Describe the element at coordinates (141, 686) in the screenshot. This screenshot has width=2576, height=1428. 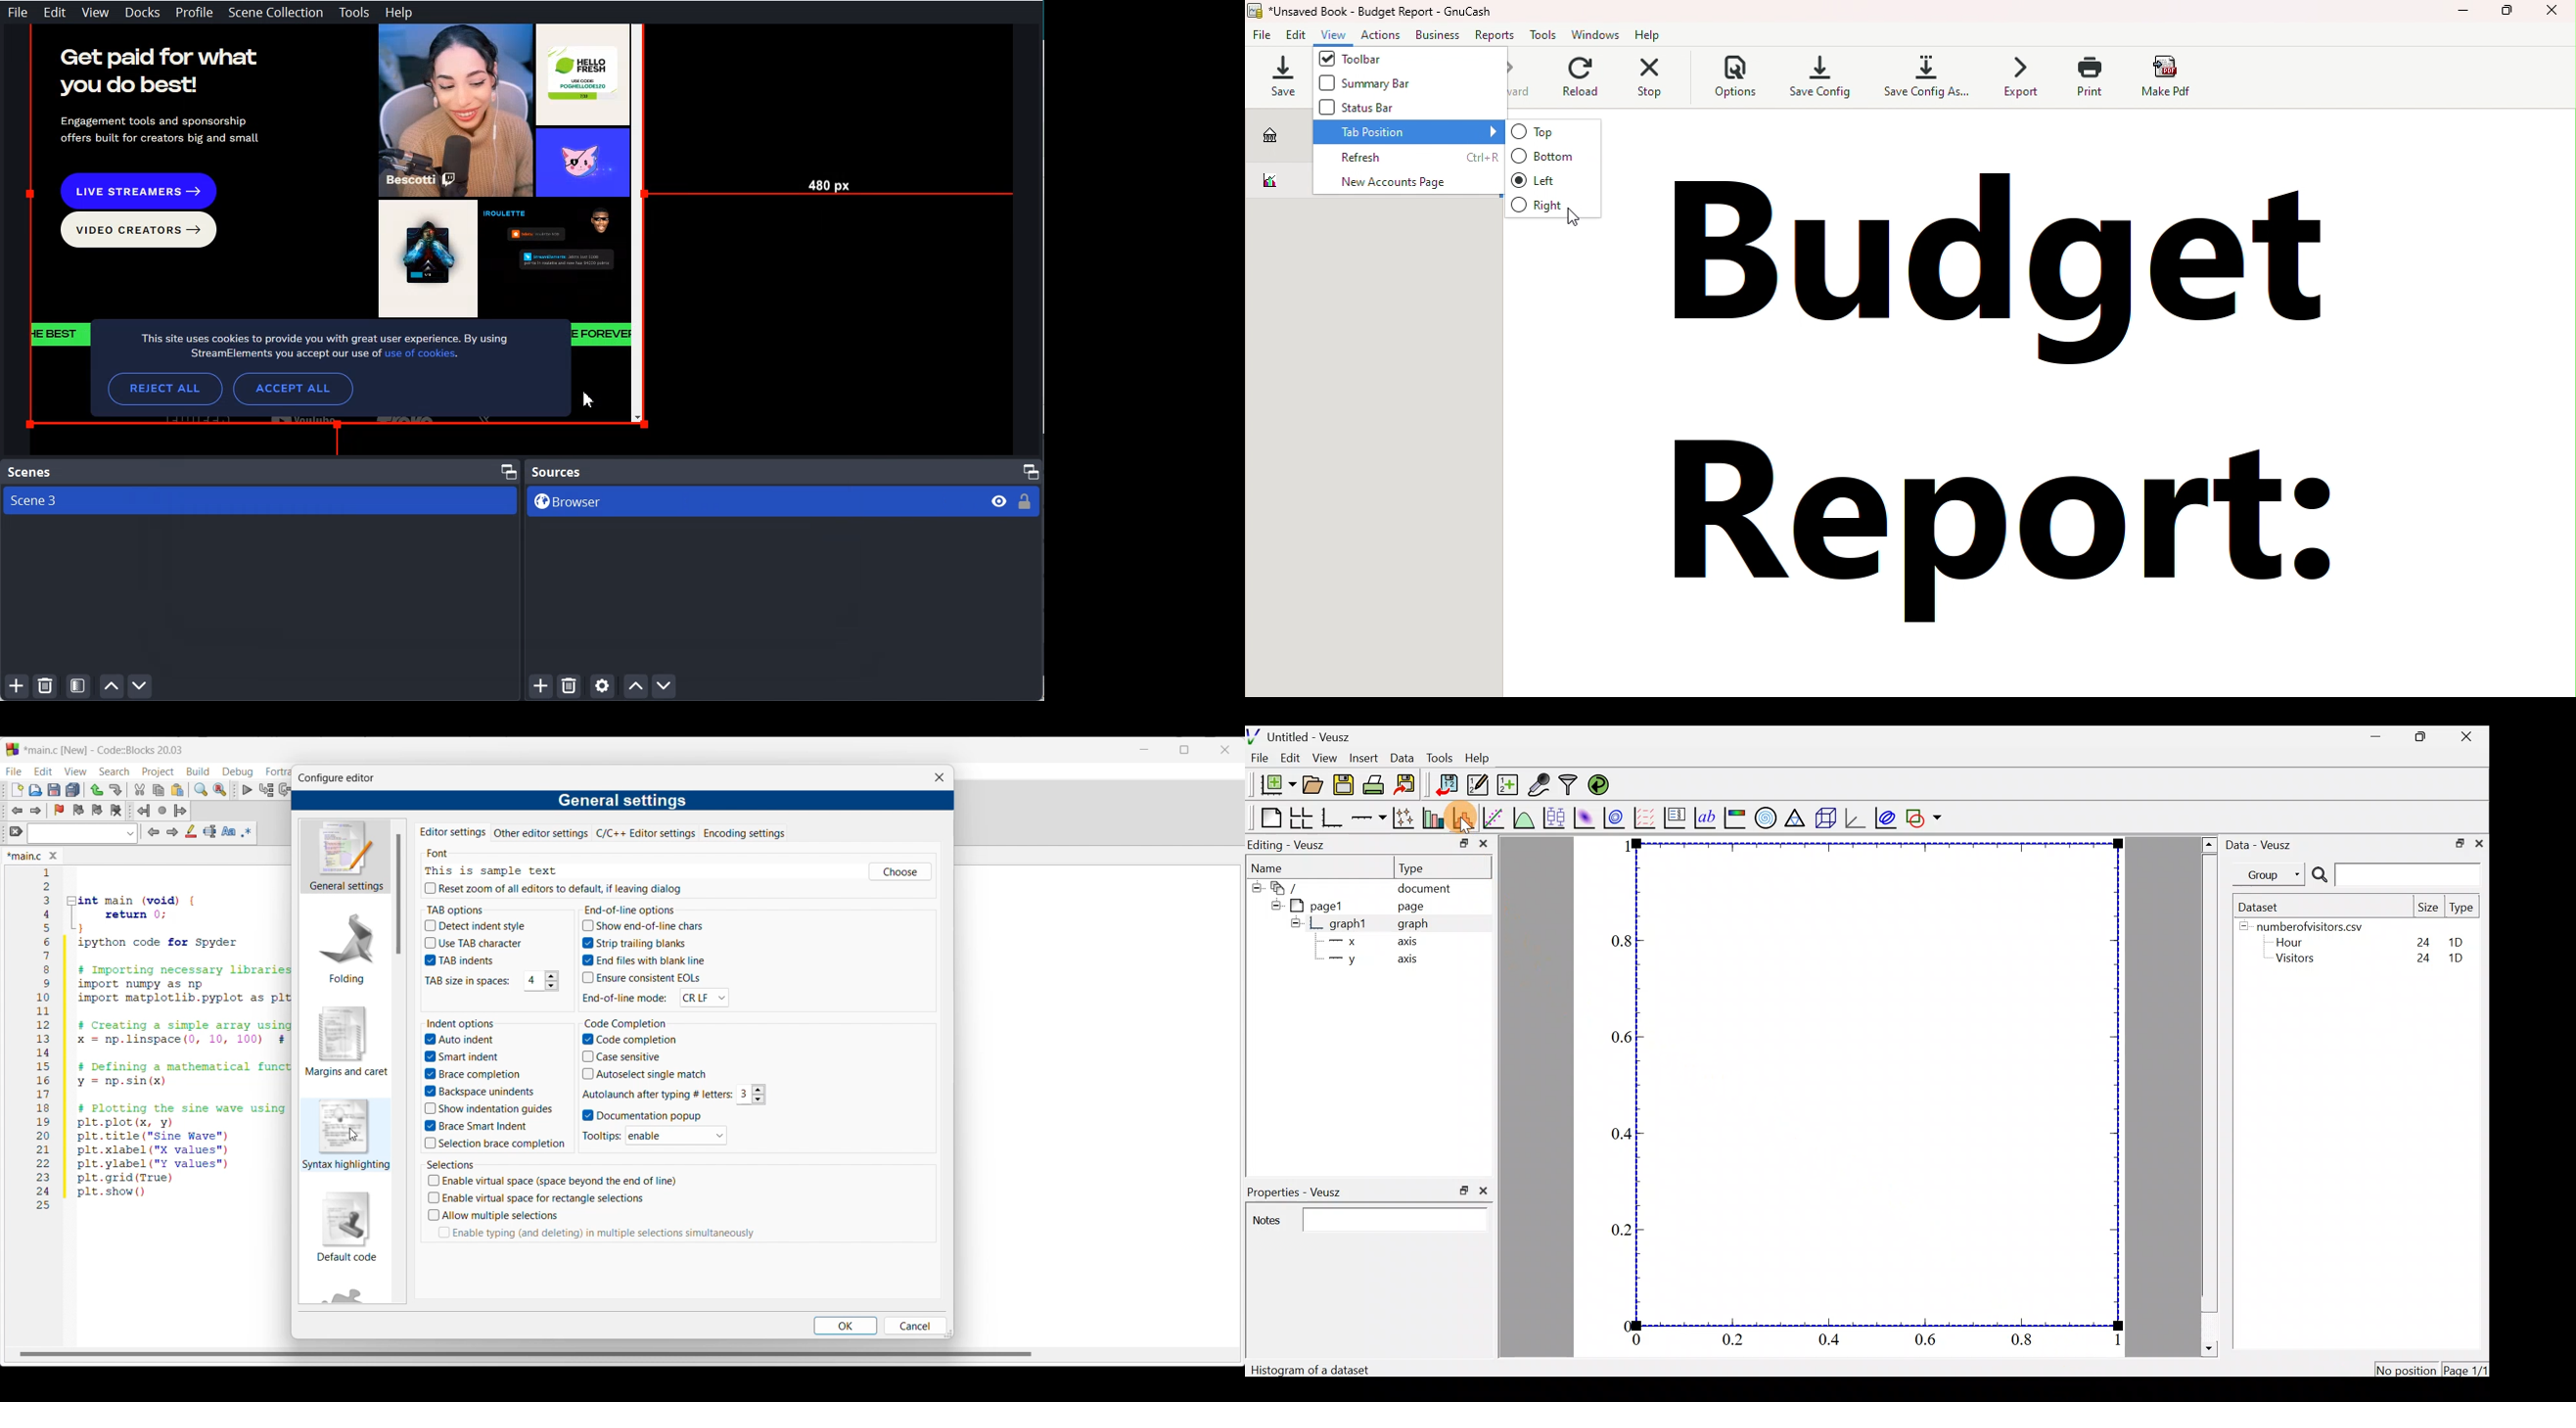
I see `Move scene Down` at that location.